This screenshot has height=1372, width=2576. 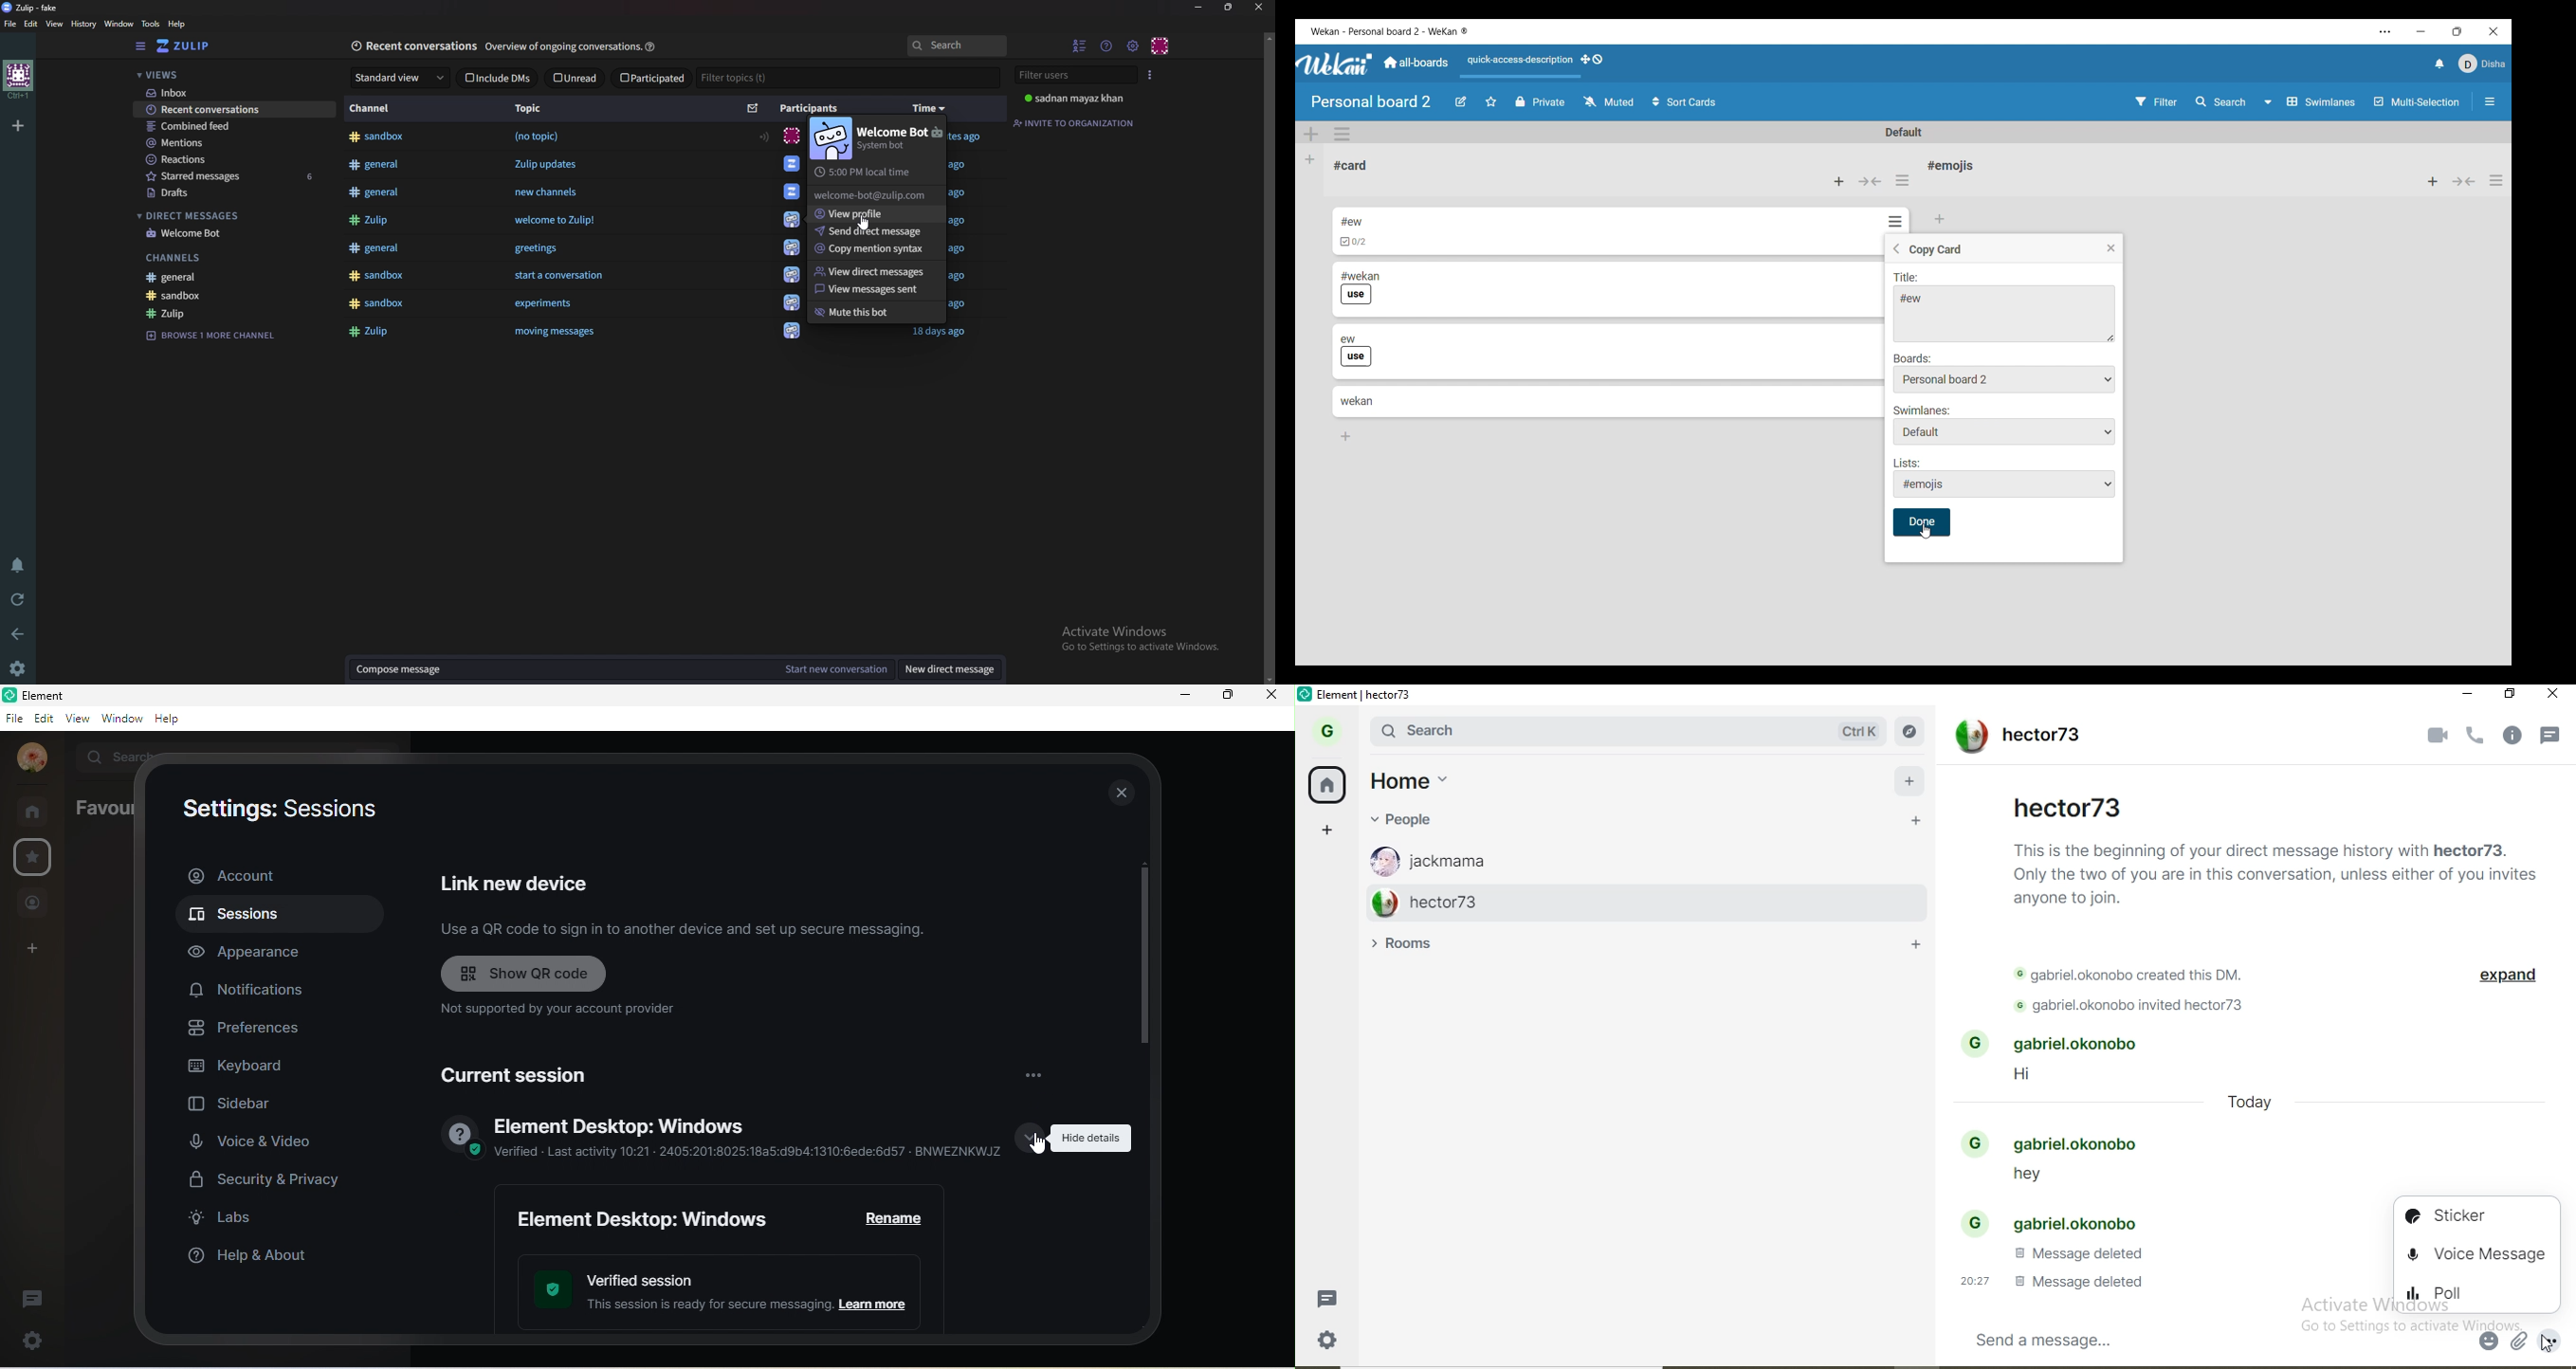 What do you see at coordinates (45, 718) in the screenshot?
I see `edit` at bounding box center [45, 718].